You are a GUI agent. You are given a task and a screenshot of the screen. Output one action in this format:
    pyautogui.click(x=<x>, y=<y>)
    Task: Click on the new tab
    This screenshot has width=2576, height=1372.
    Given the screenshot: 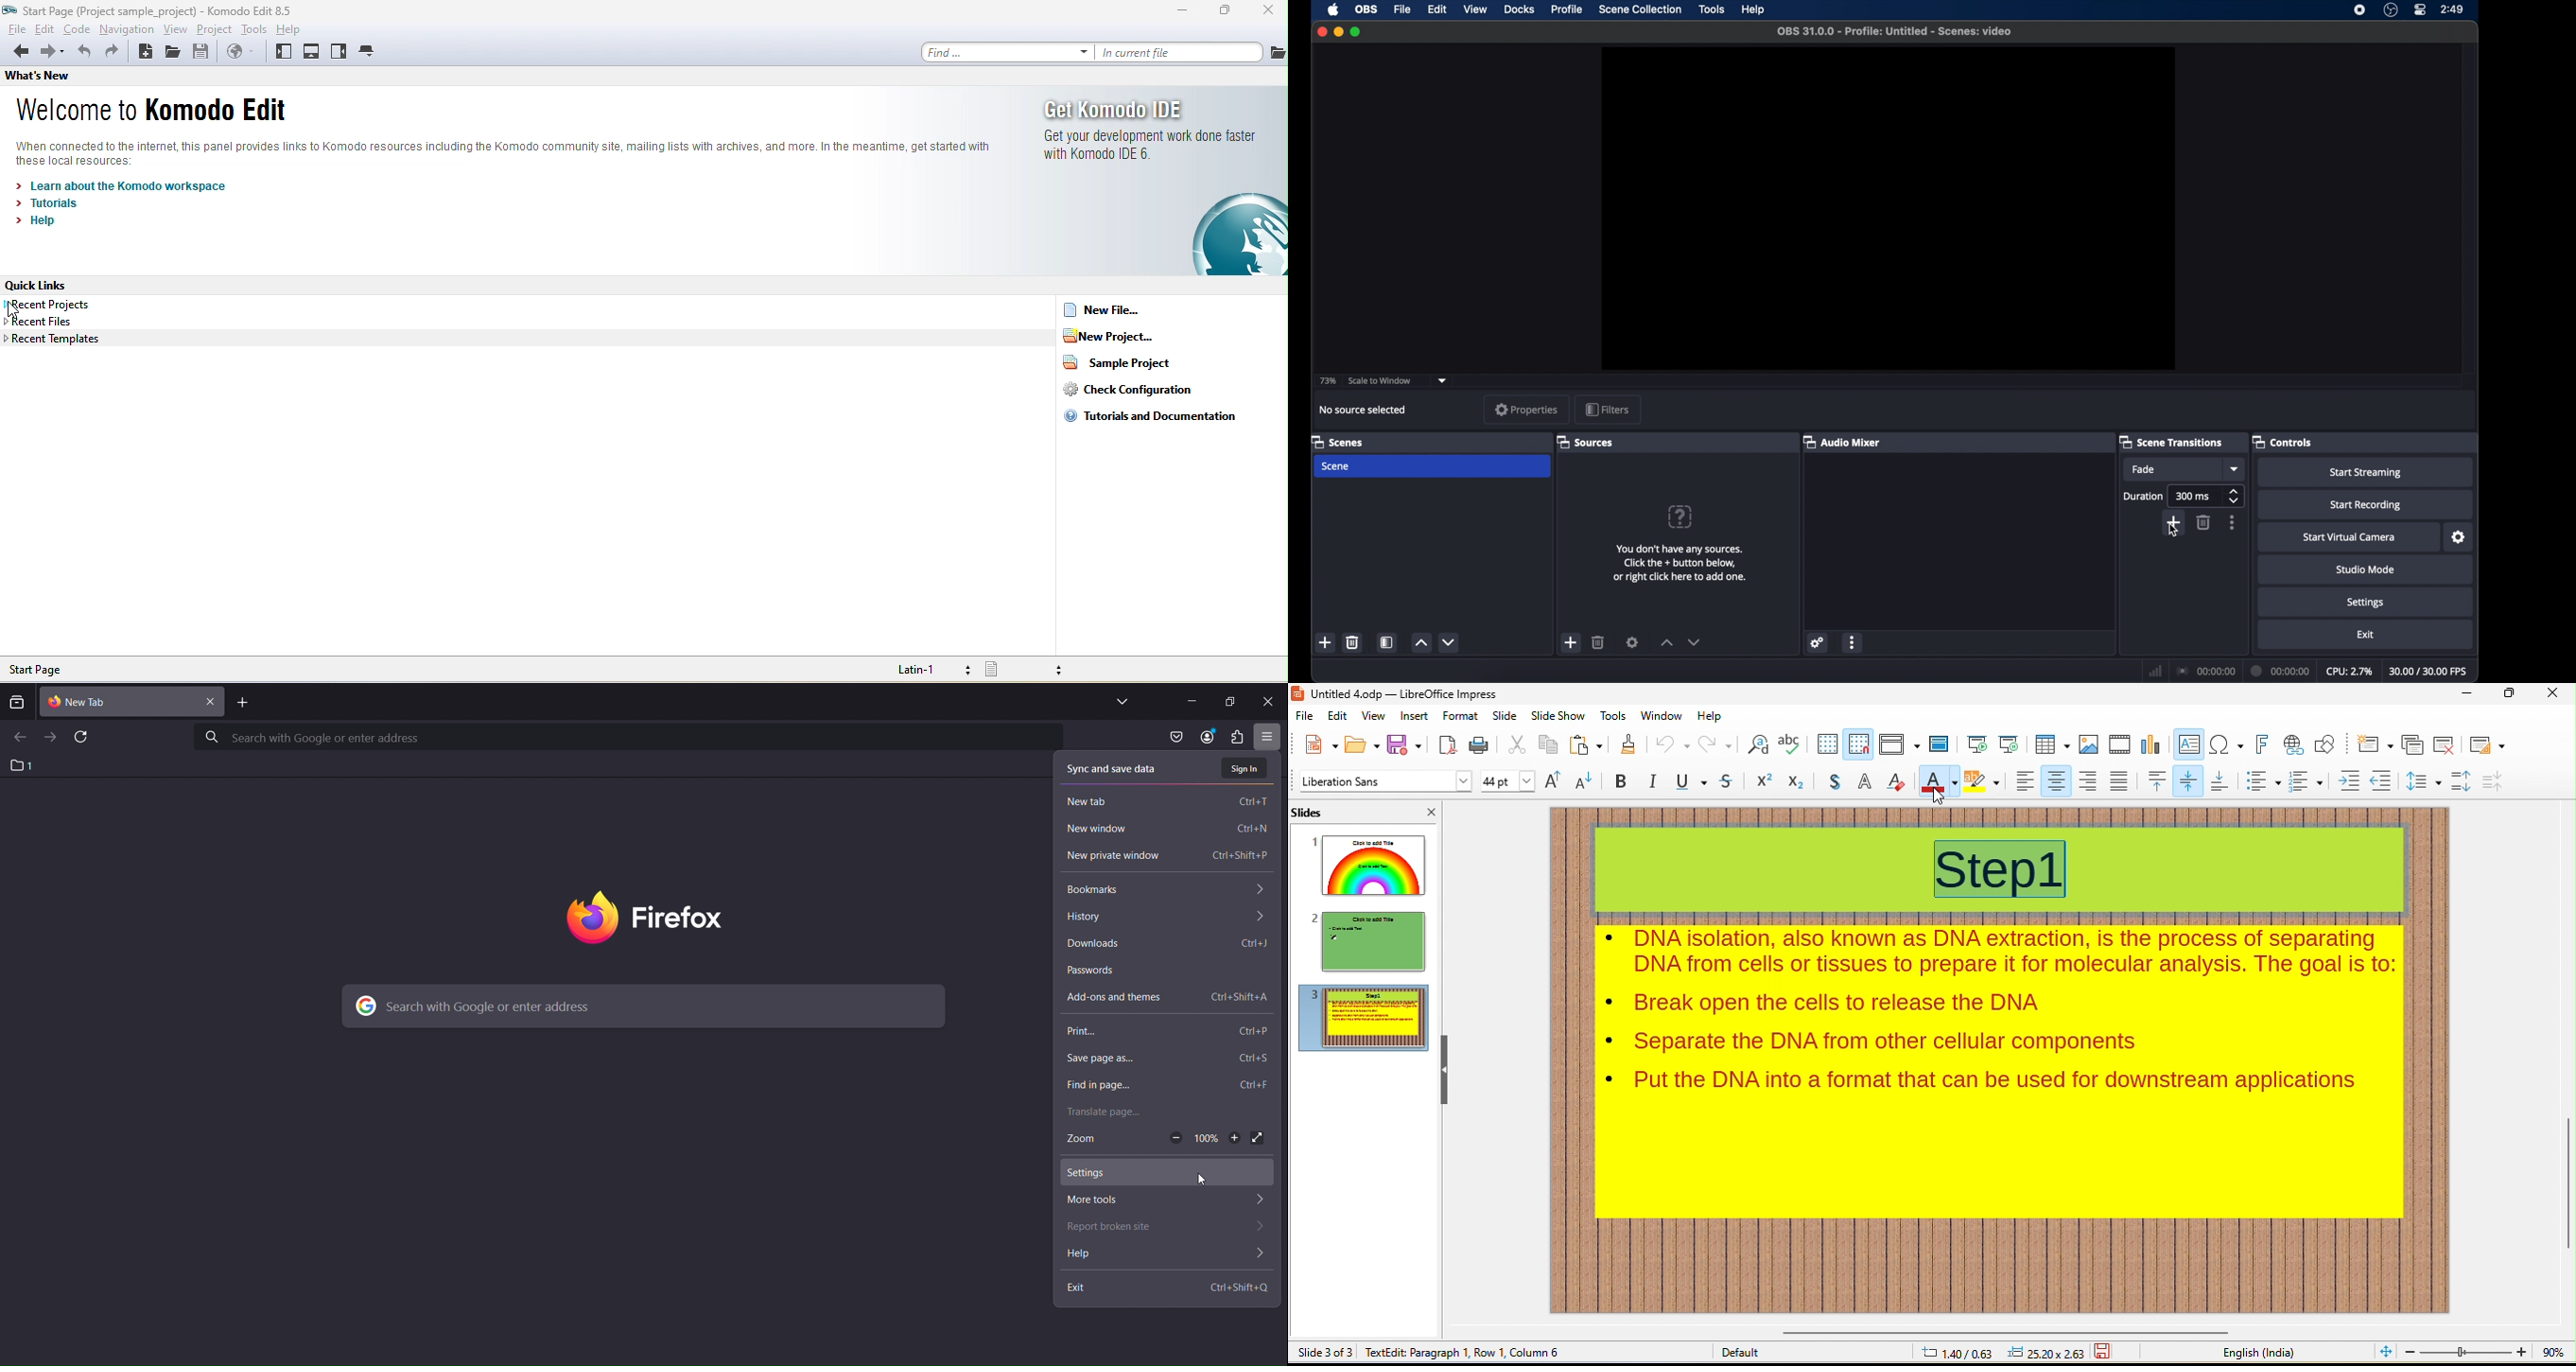 What is the action you would take?
    pyautogui.click(x=1170, y=800)
    